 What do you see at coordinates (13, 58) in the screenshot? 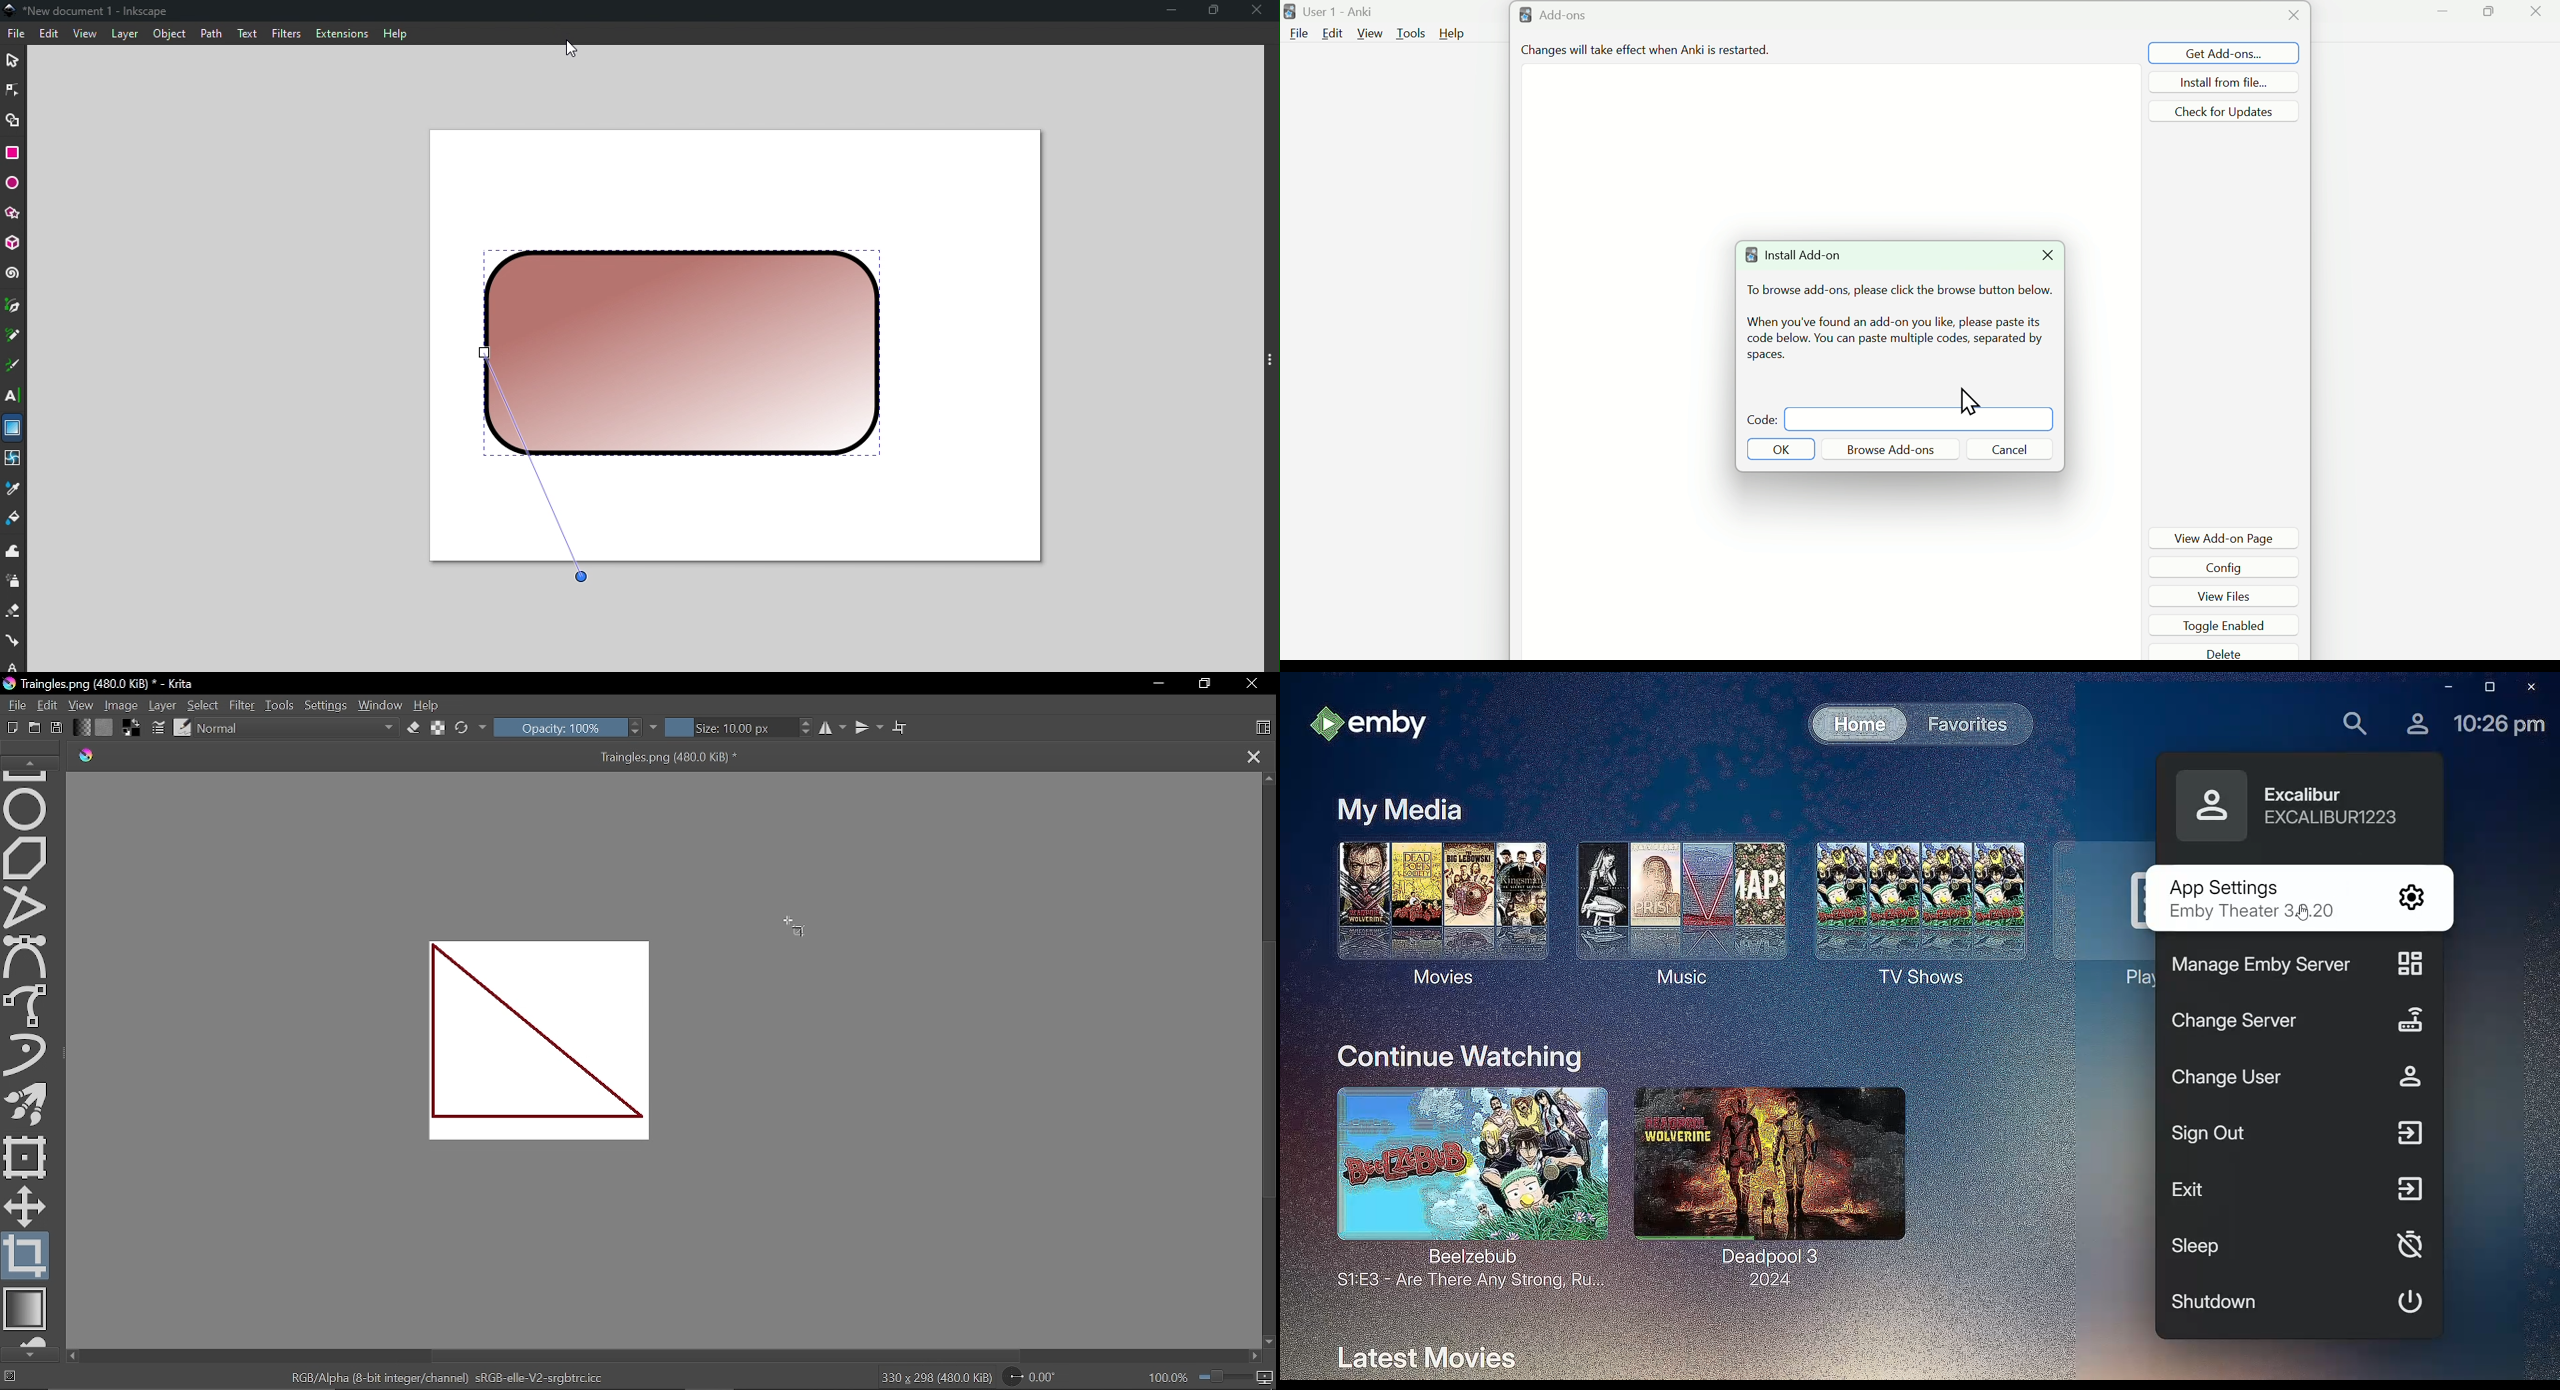
I see `Selector tool` at bounding box center [13, 58].